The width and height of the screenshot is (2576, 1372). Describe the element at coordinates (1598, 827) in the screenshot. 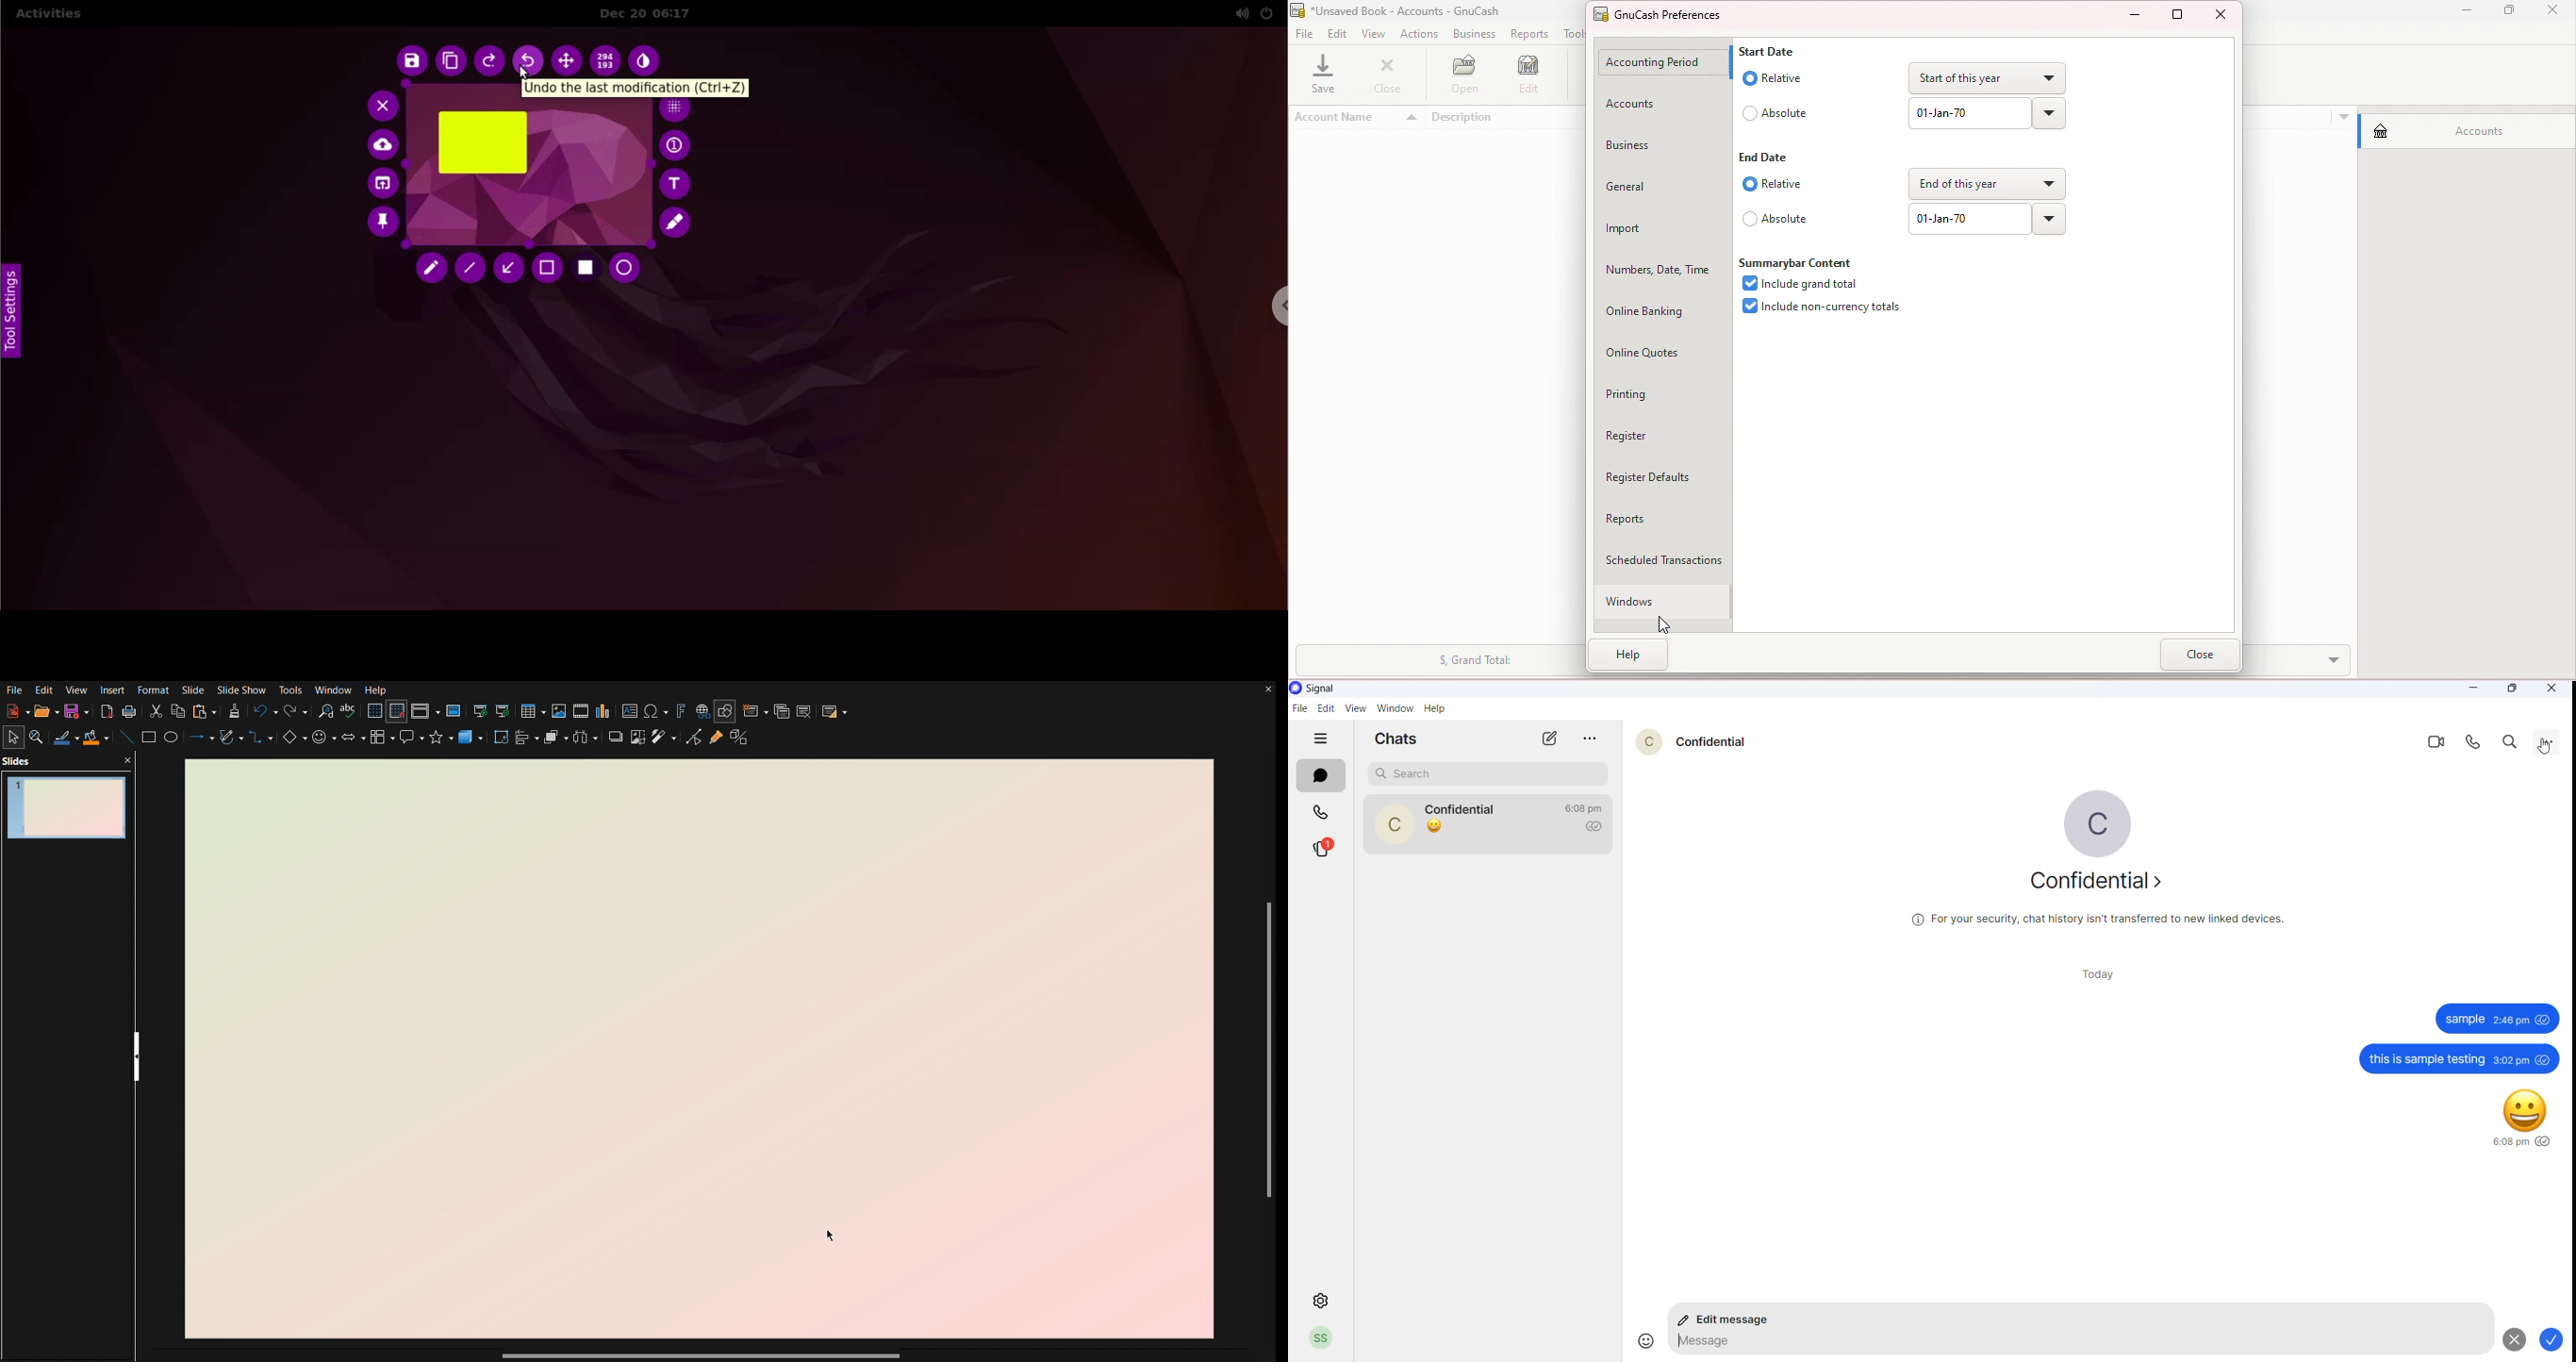

I see `read recipient` at that location.